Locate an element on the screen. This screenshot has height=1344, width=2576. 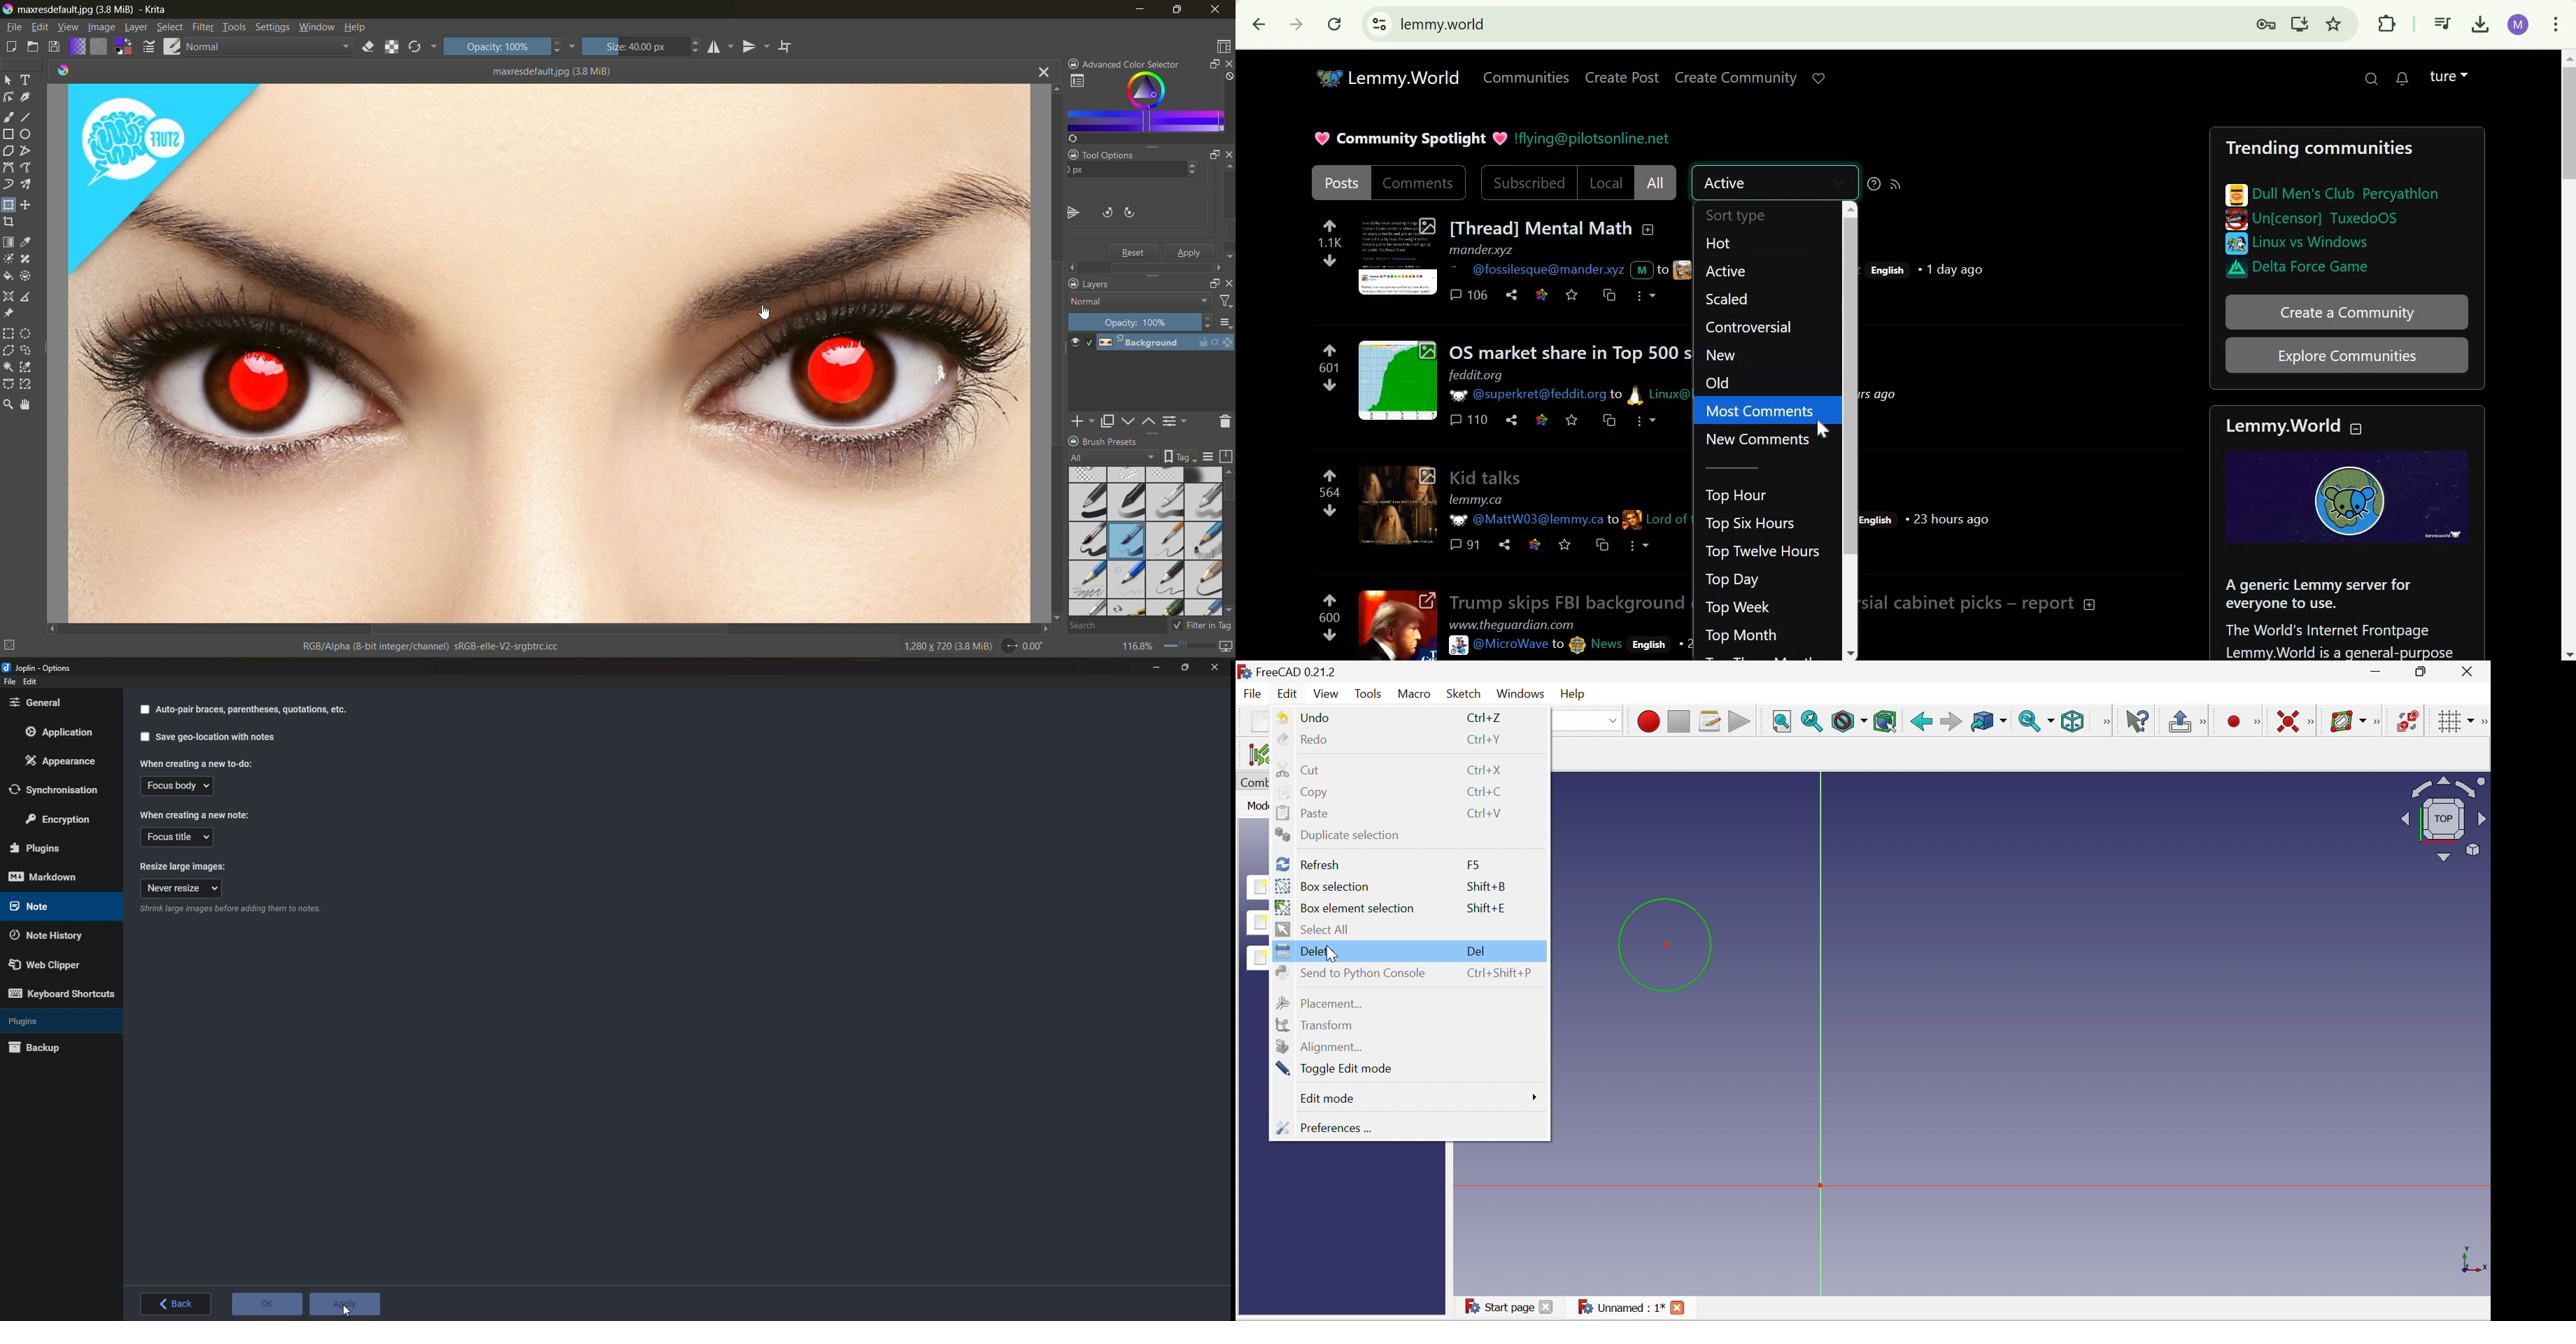
Synchronization is located at coordinates (56, 790).